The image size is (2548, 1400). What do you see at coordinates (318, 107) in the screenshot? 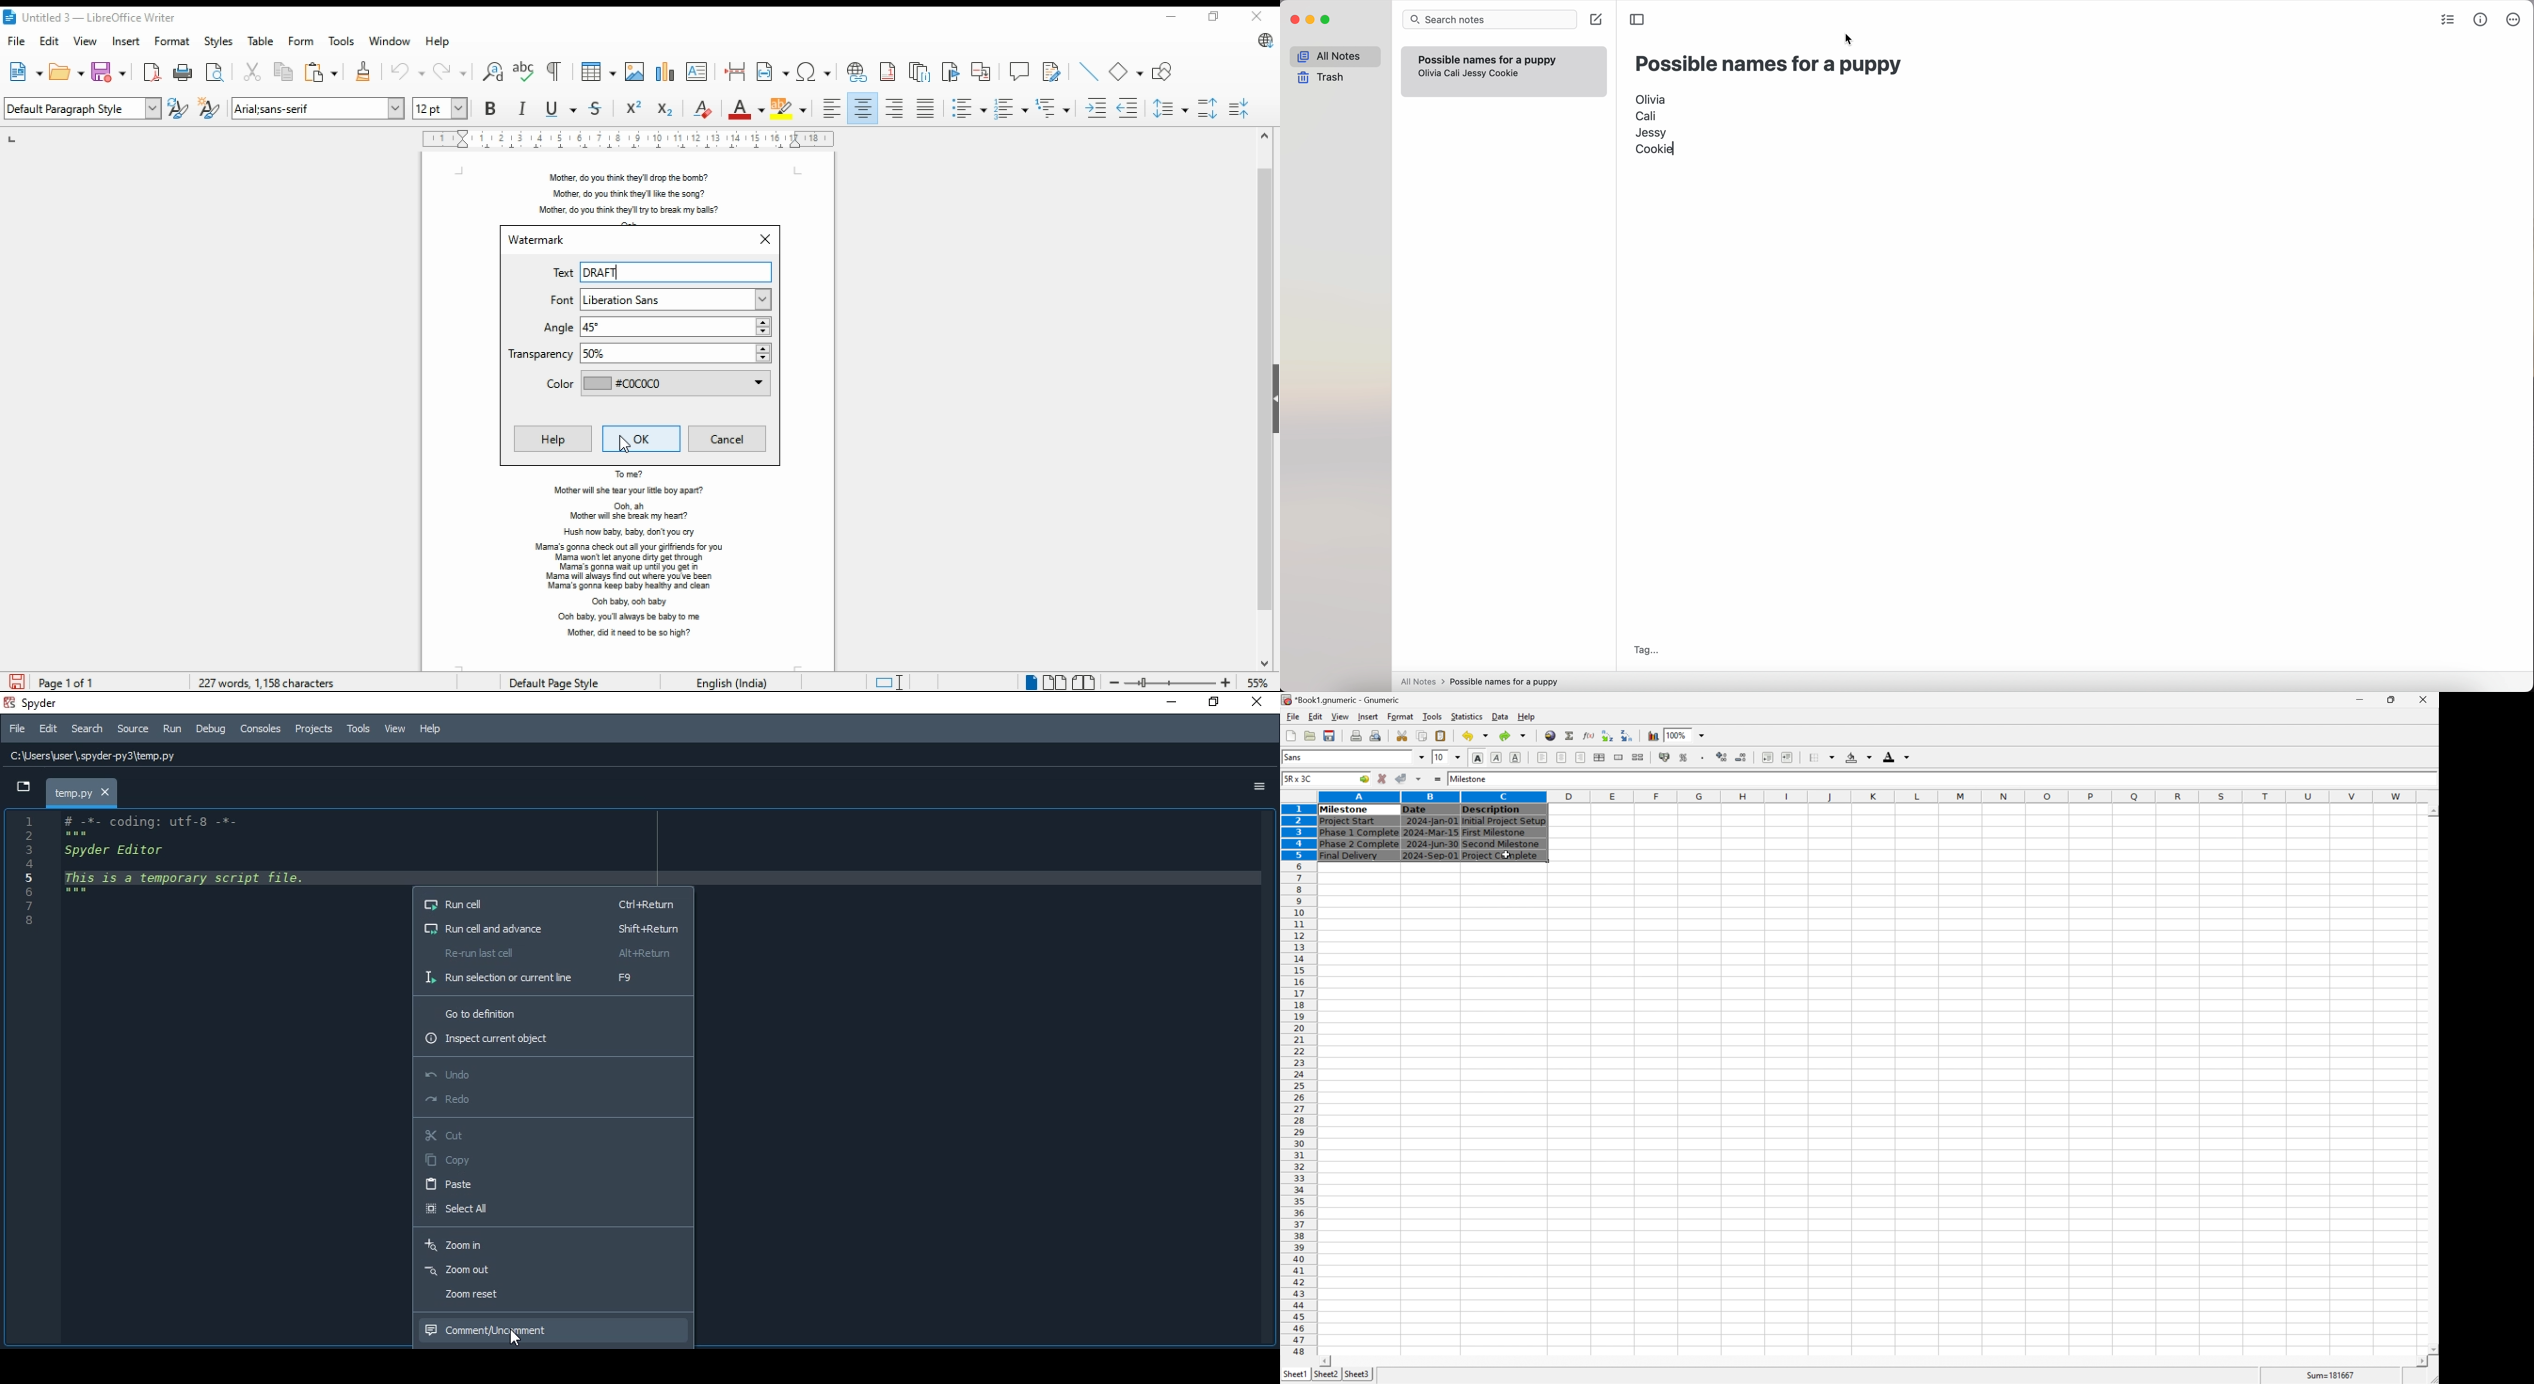
I see `font settings` at bounding box center [318, 107].